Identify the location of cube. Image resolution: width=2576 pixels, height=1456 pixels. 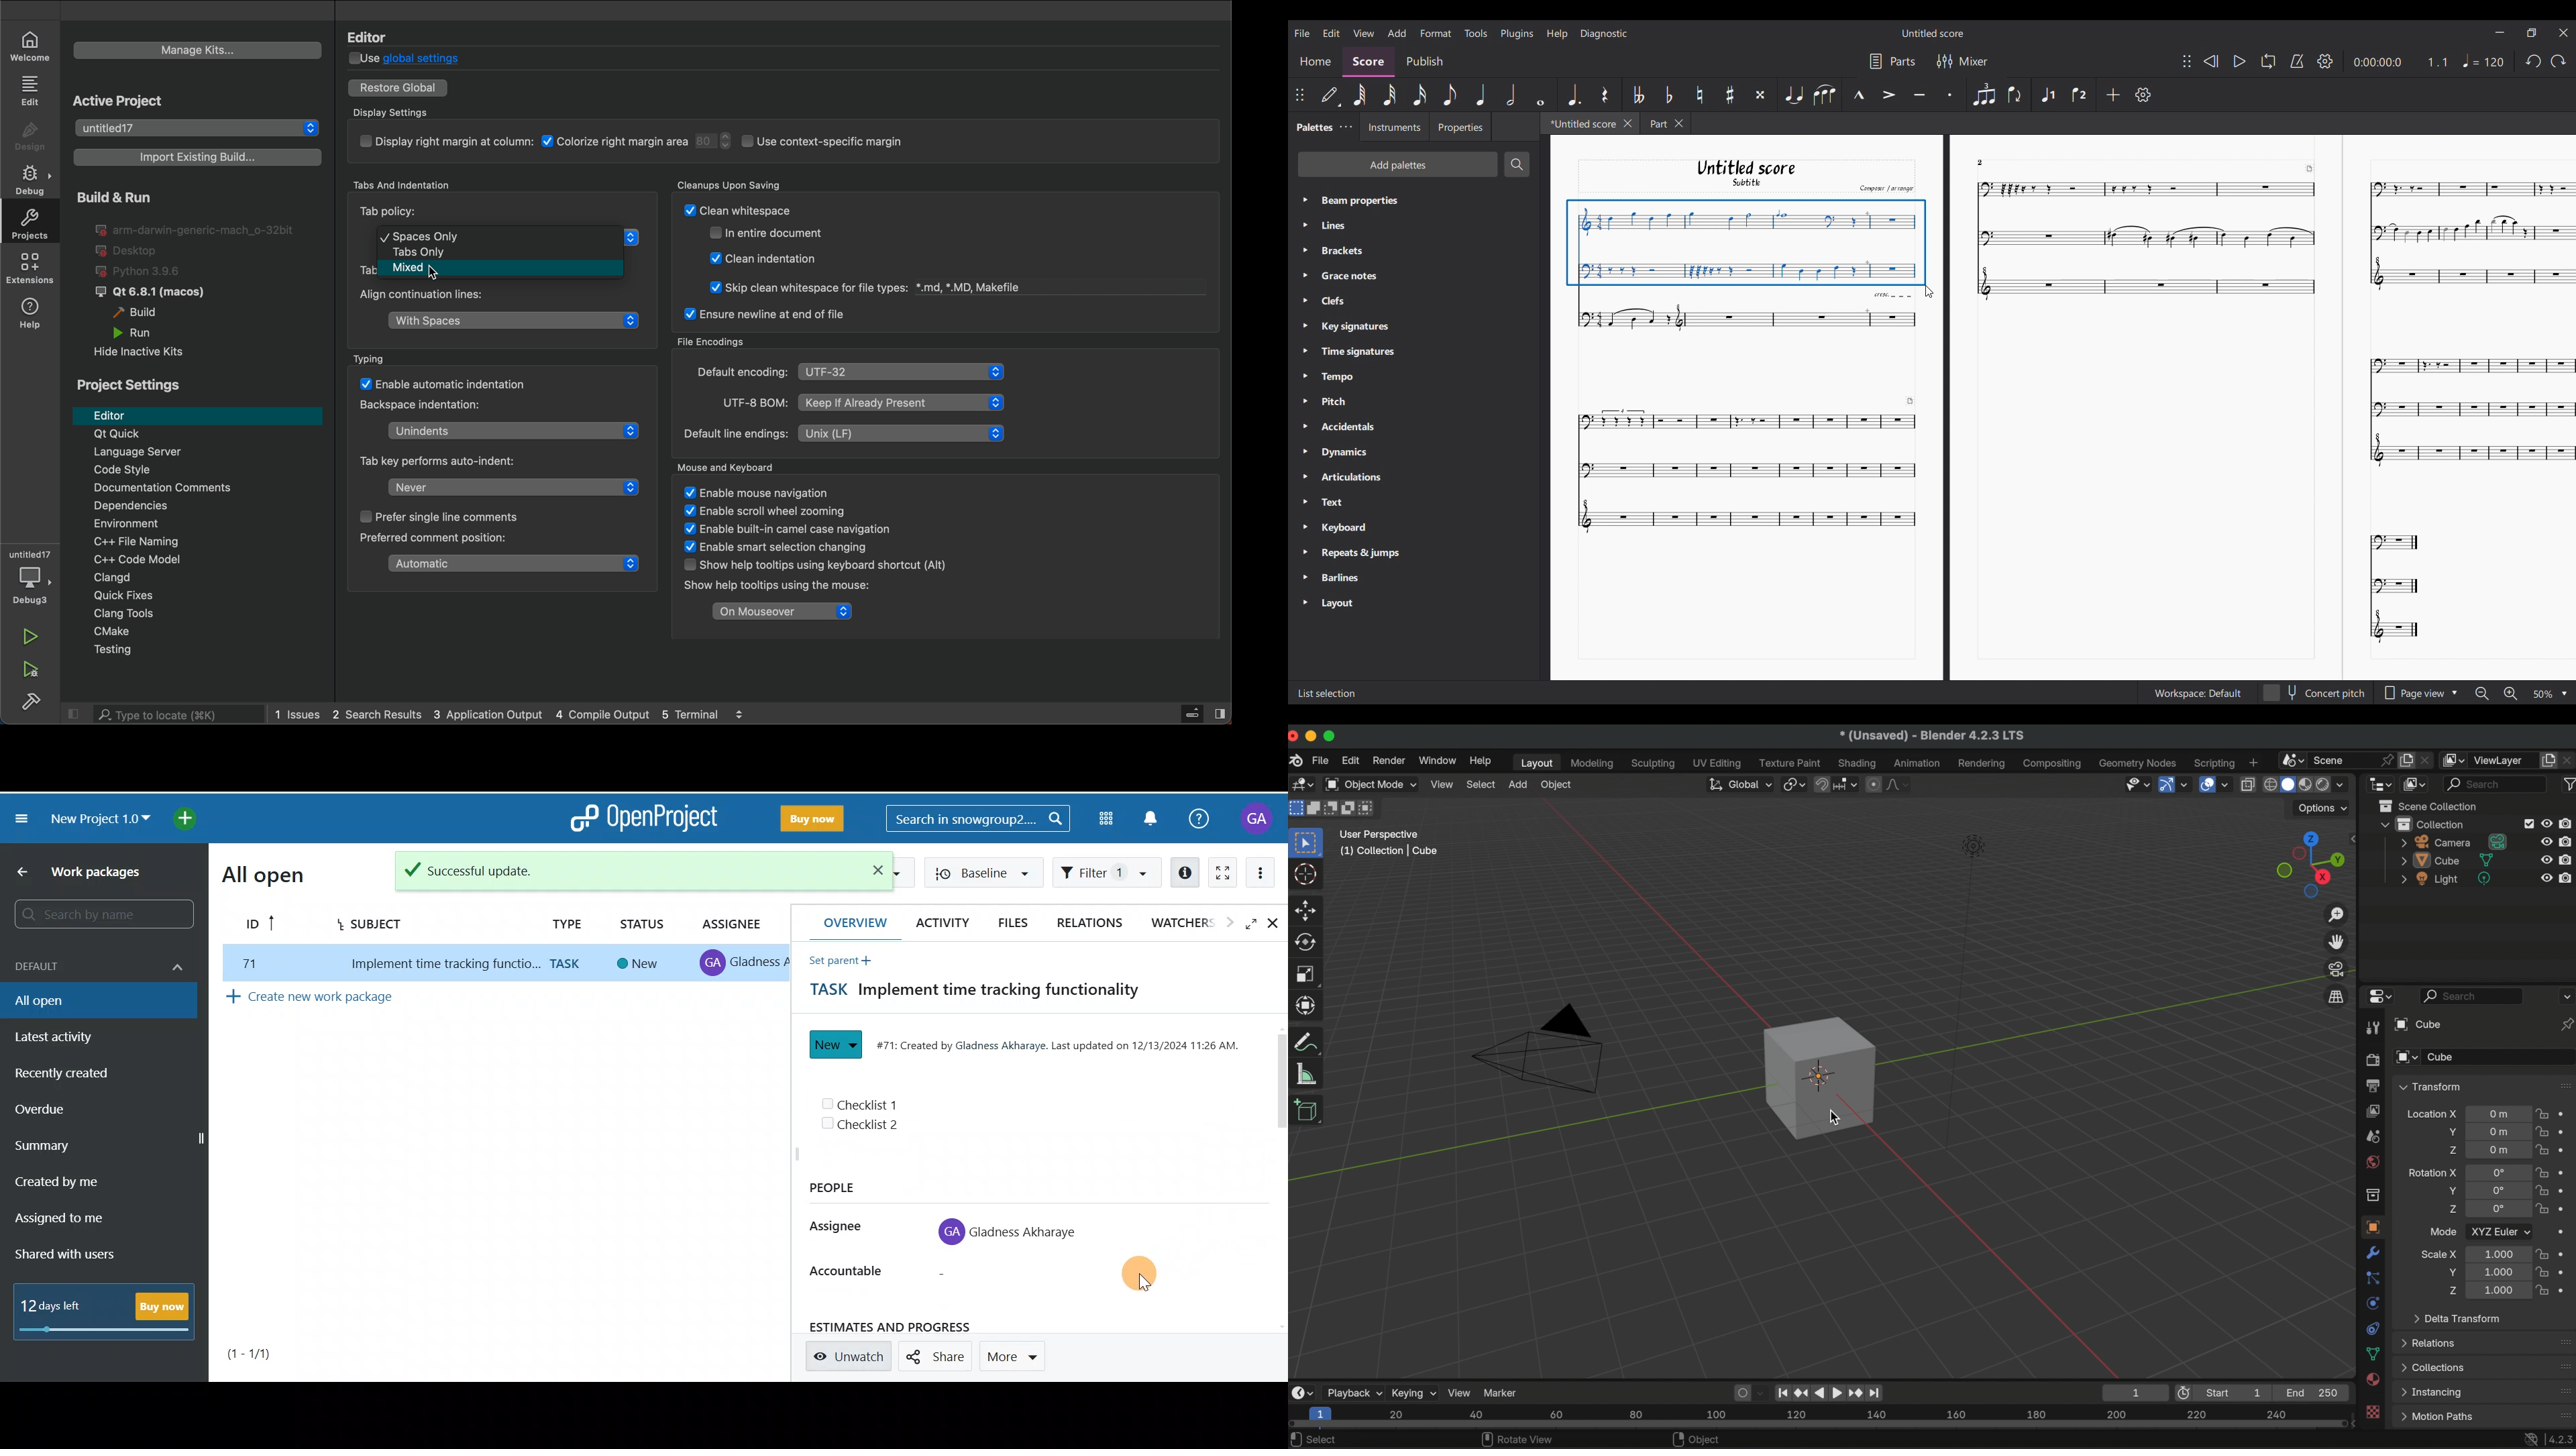
(2416, 1024).